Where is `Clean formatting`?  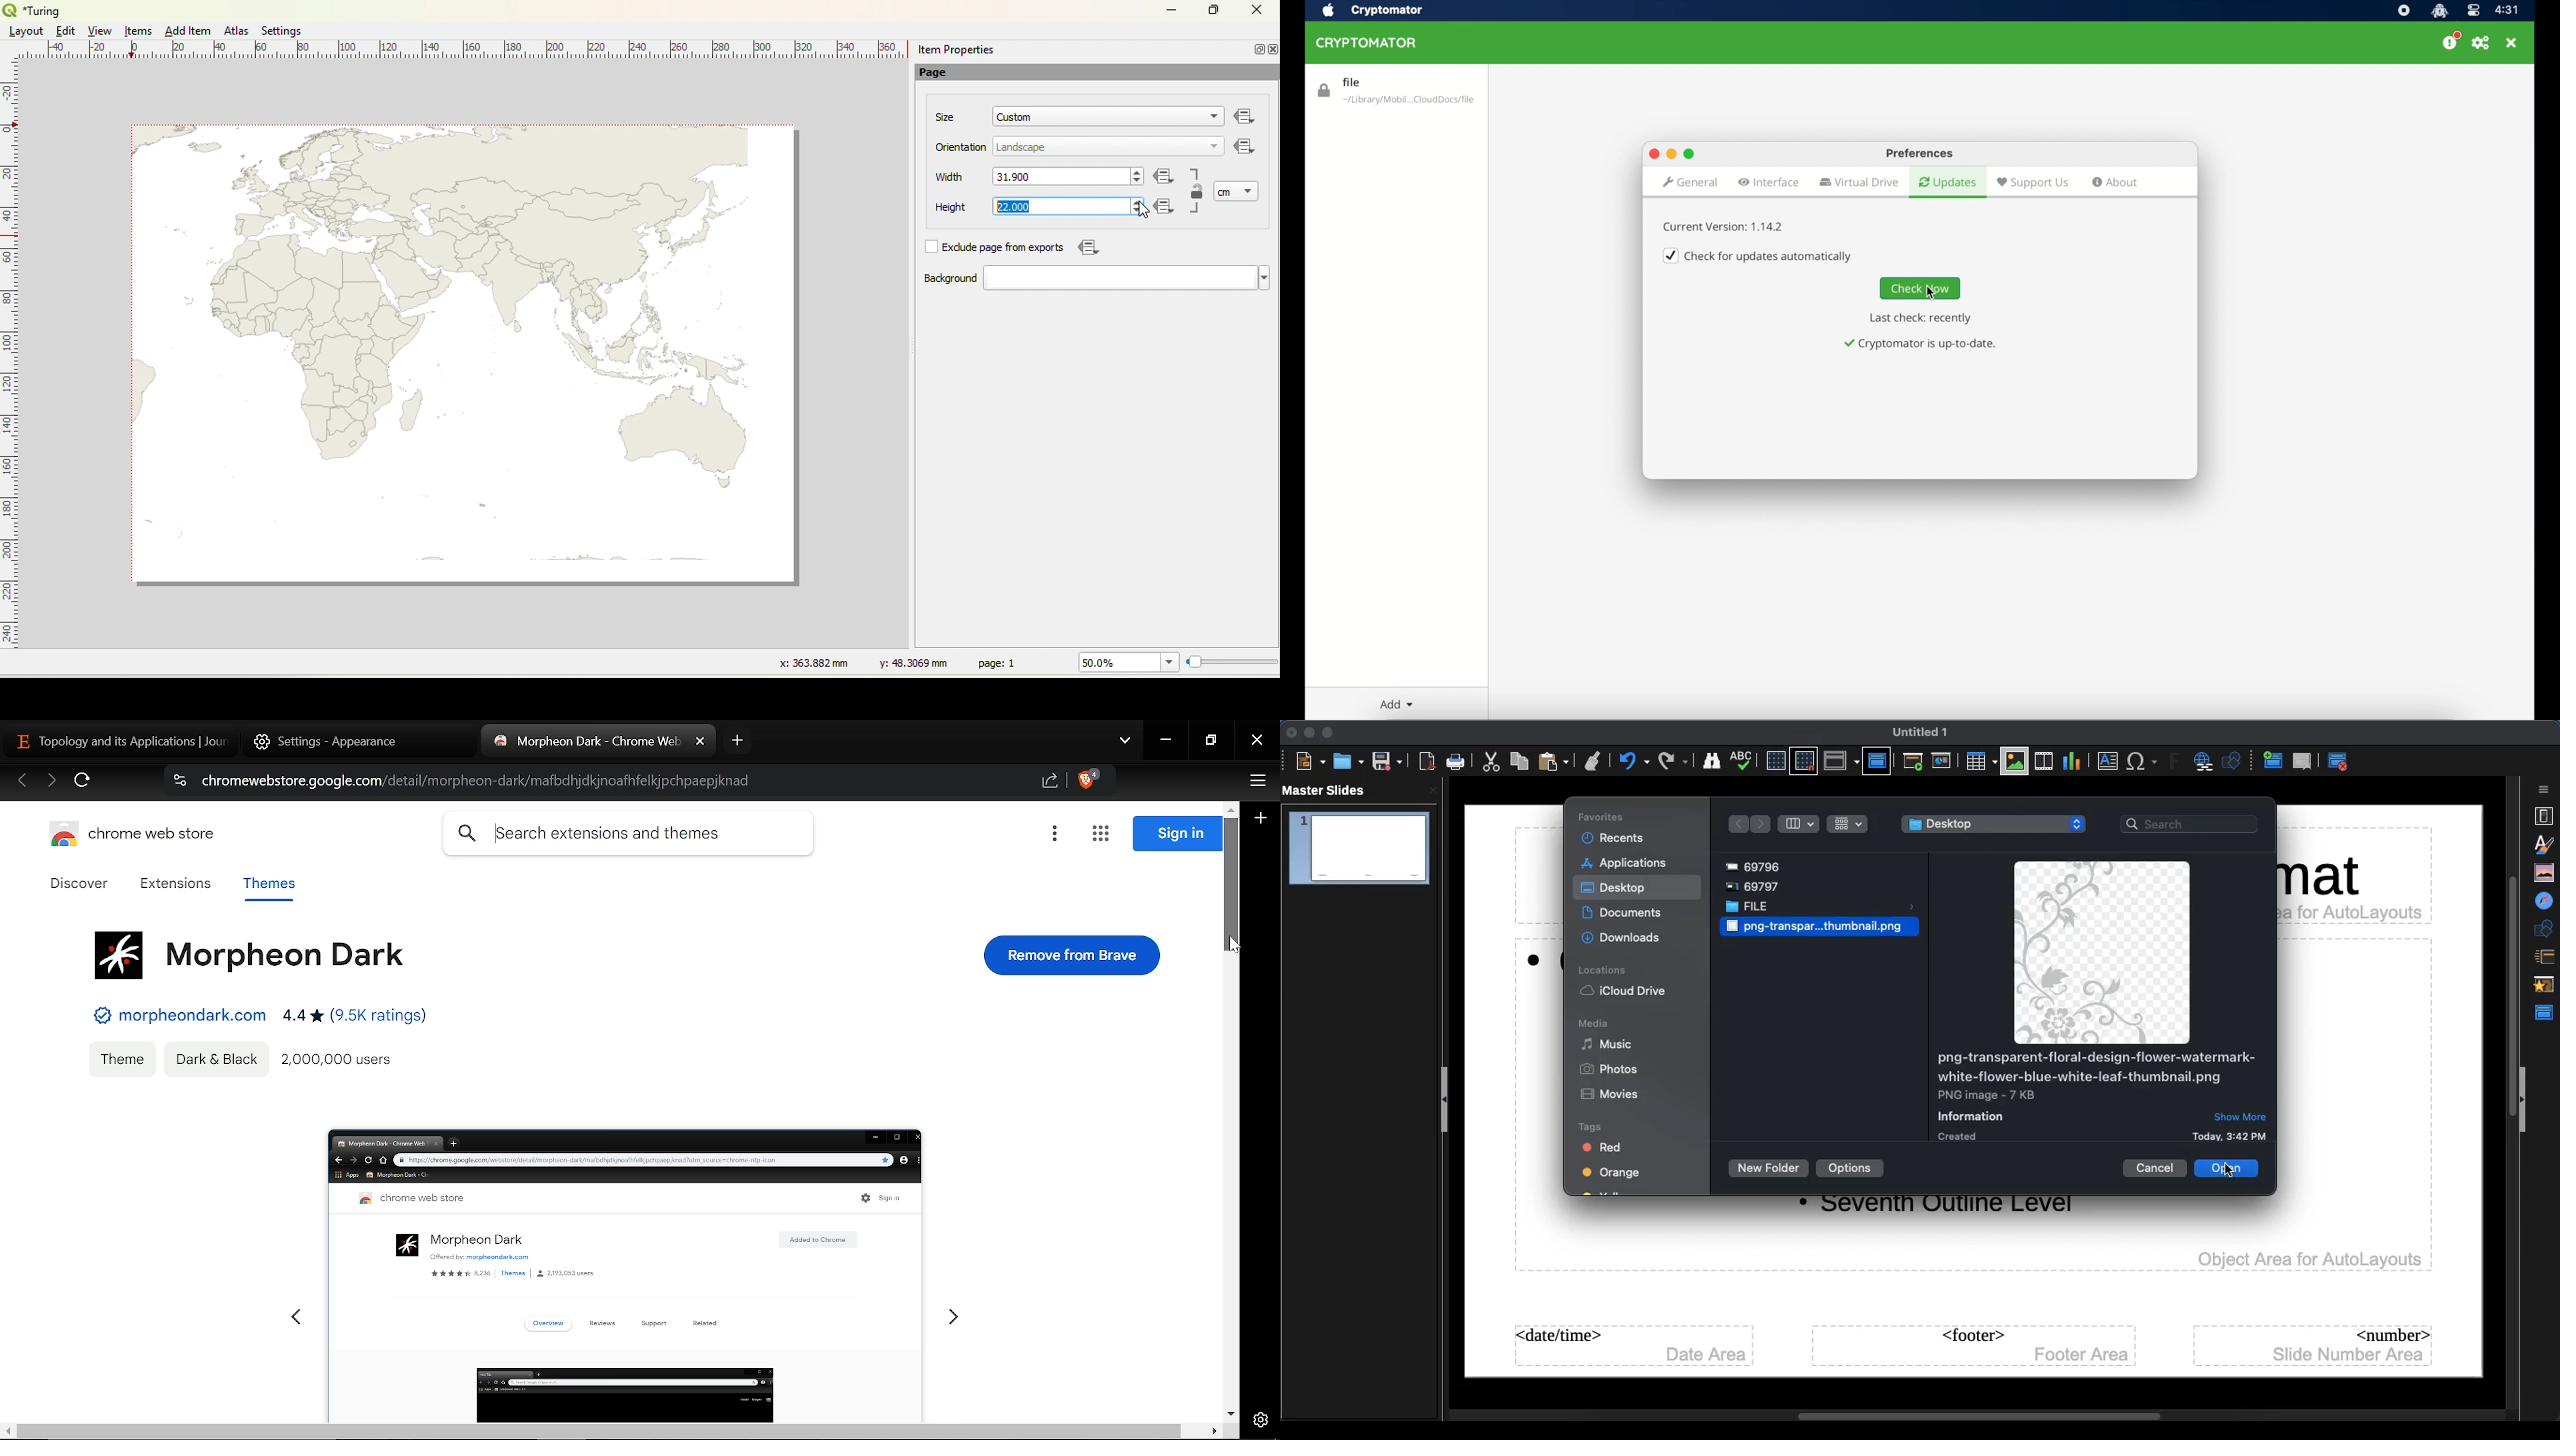
Clean formatting is located at coordinates (1592, 761).